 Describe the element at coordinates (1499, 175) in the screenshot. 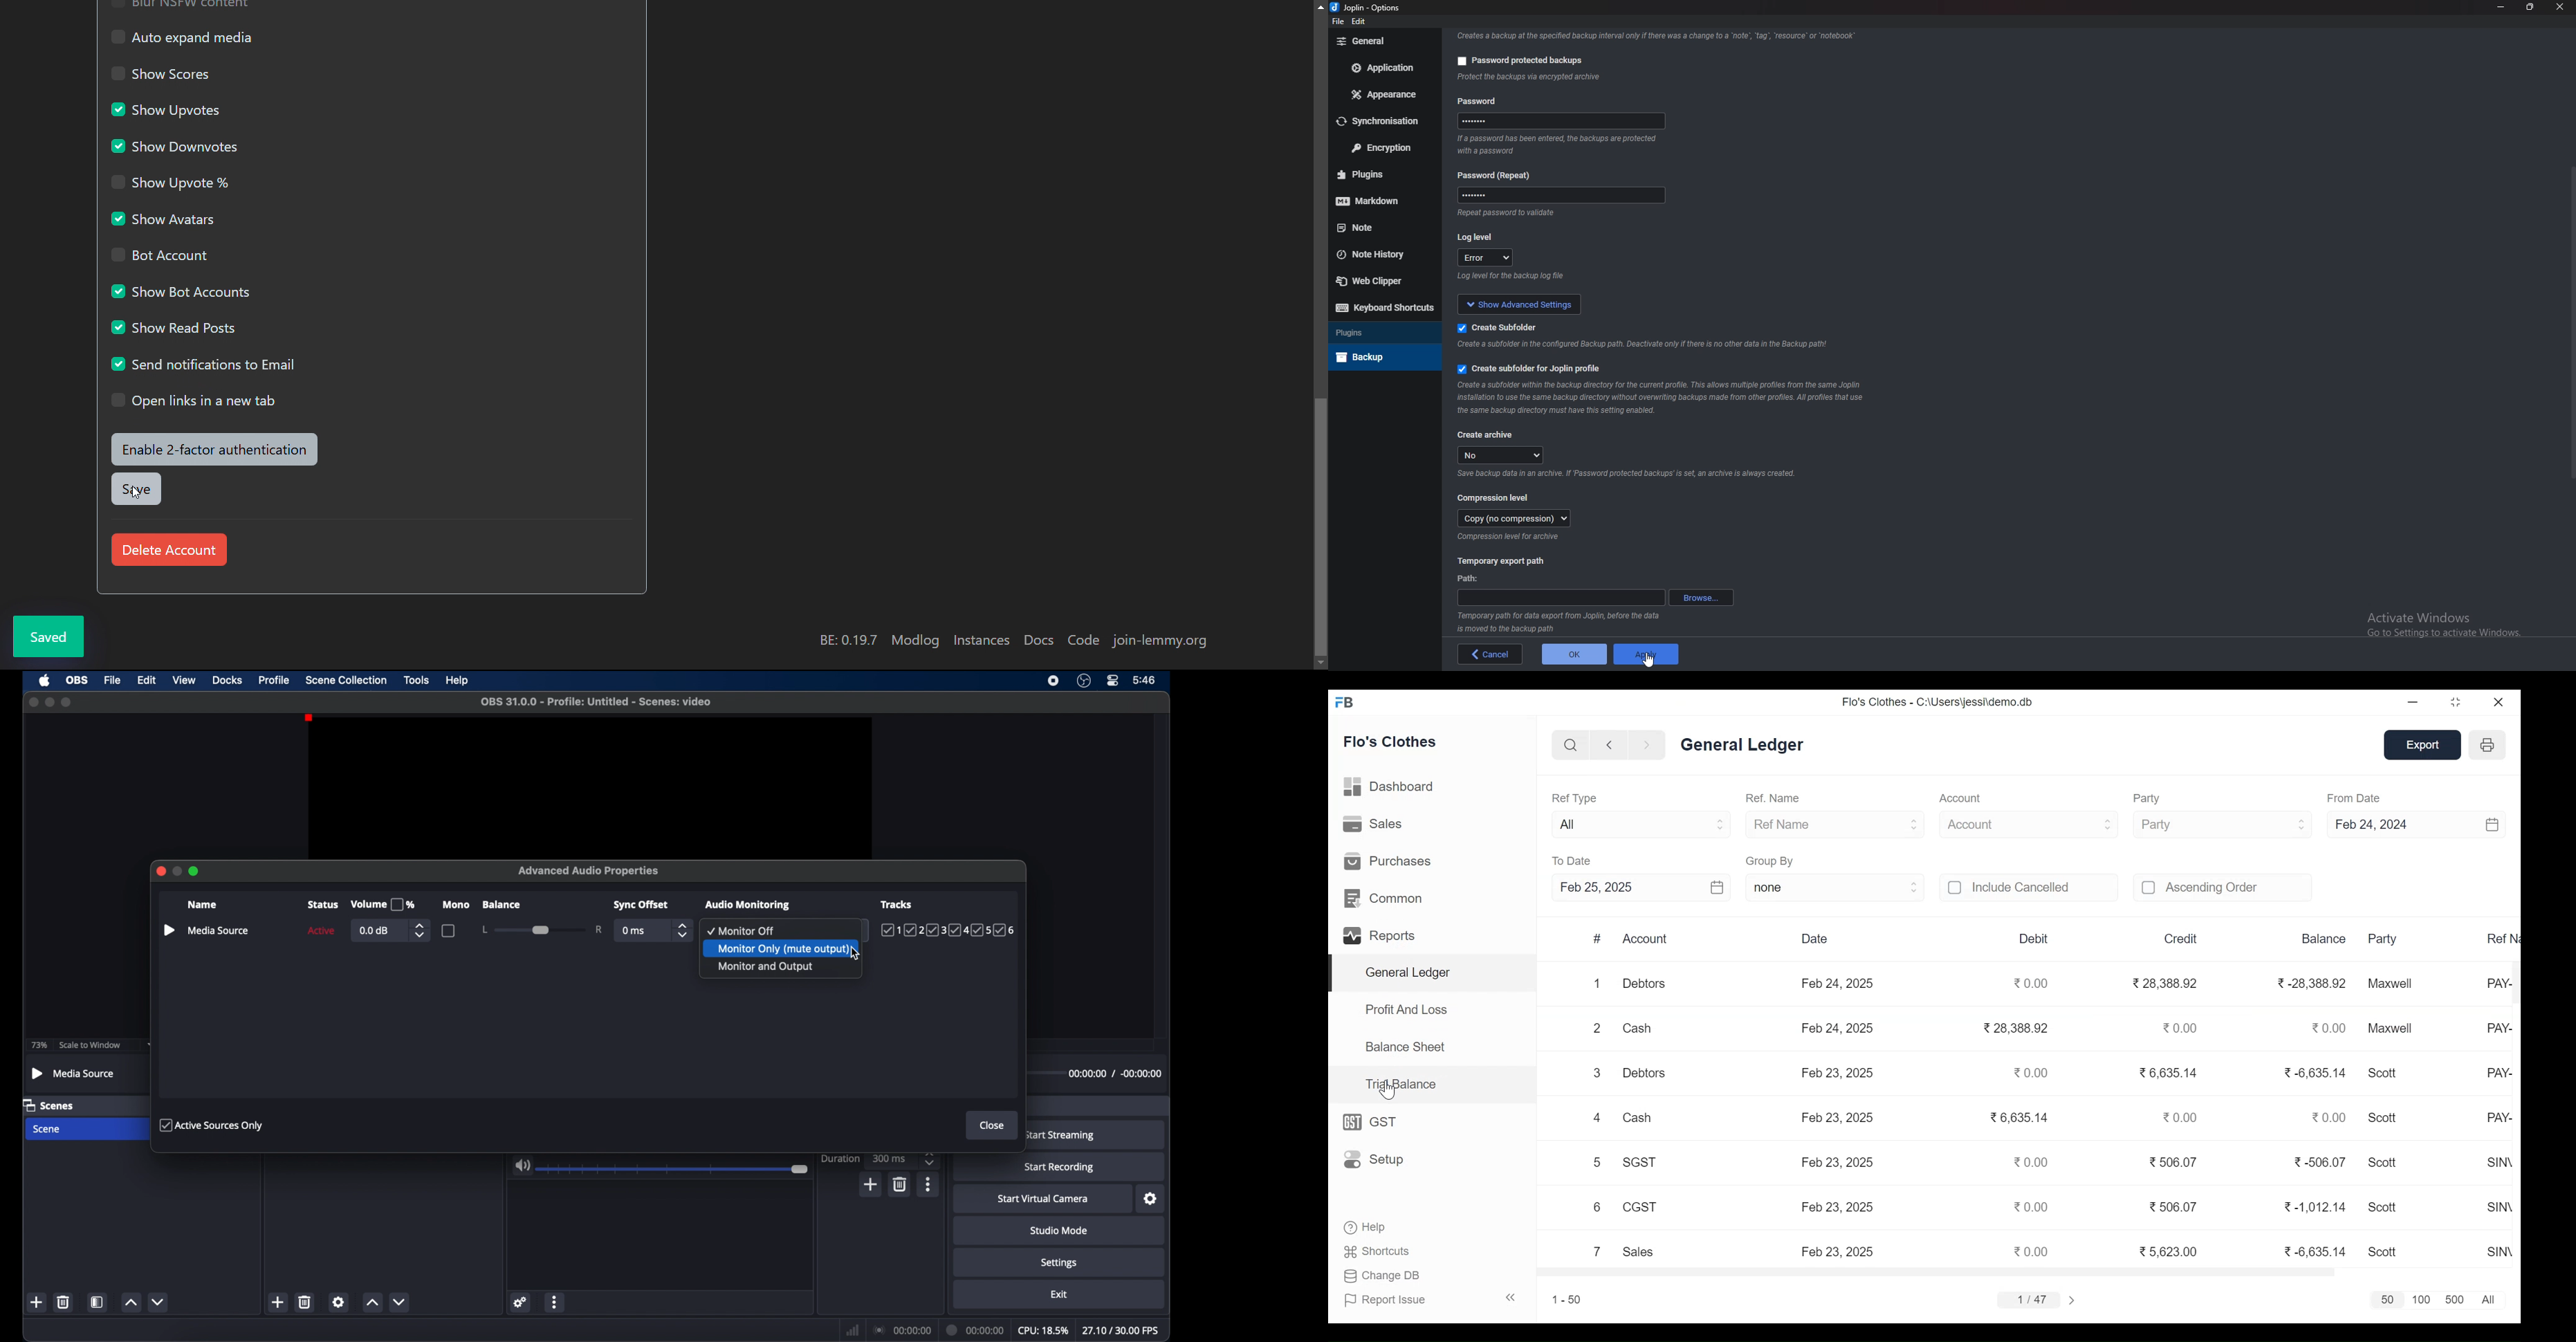

I see `password (repeat)` at that location.